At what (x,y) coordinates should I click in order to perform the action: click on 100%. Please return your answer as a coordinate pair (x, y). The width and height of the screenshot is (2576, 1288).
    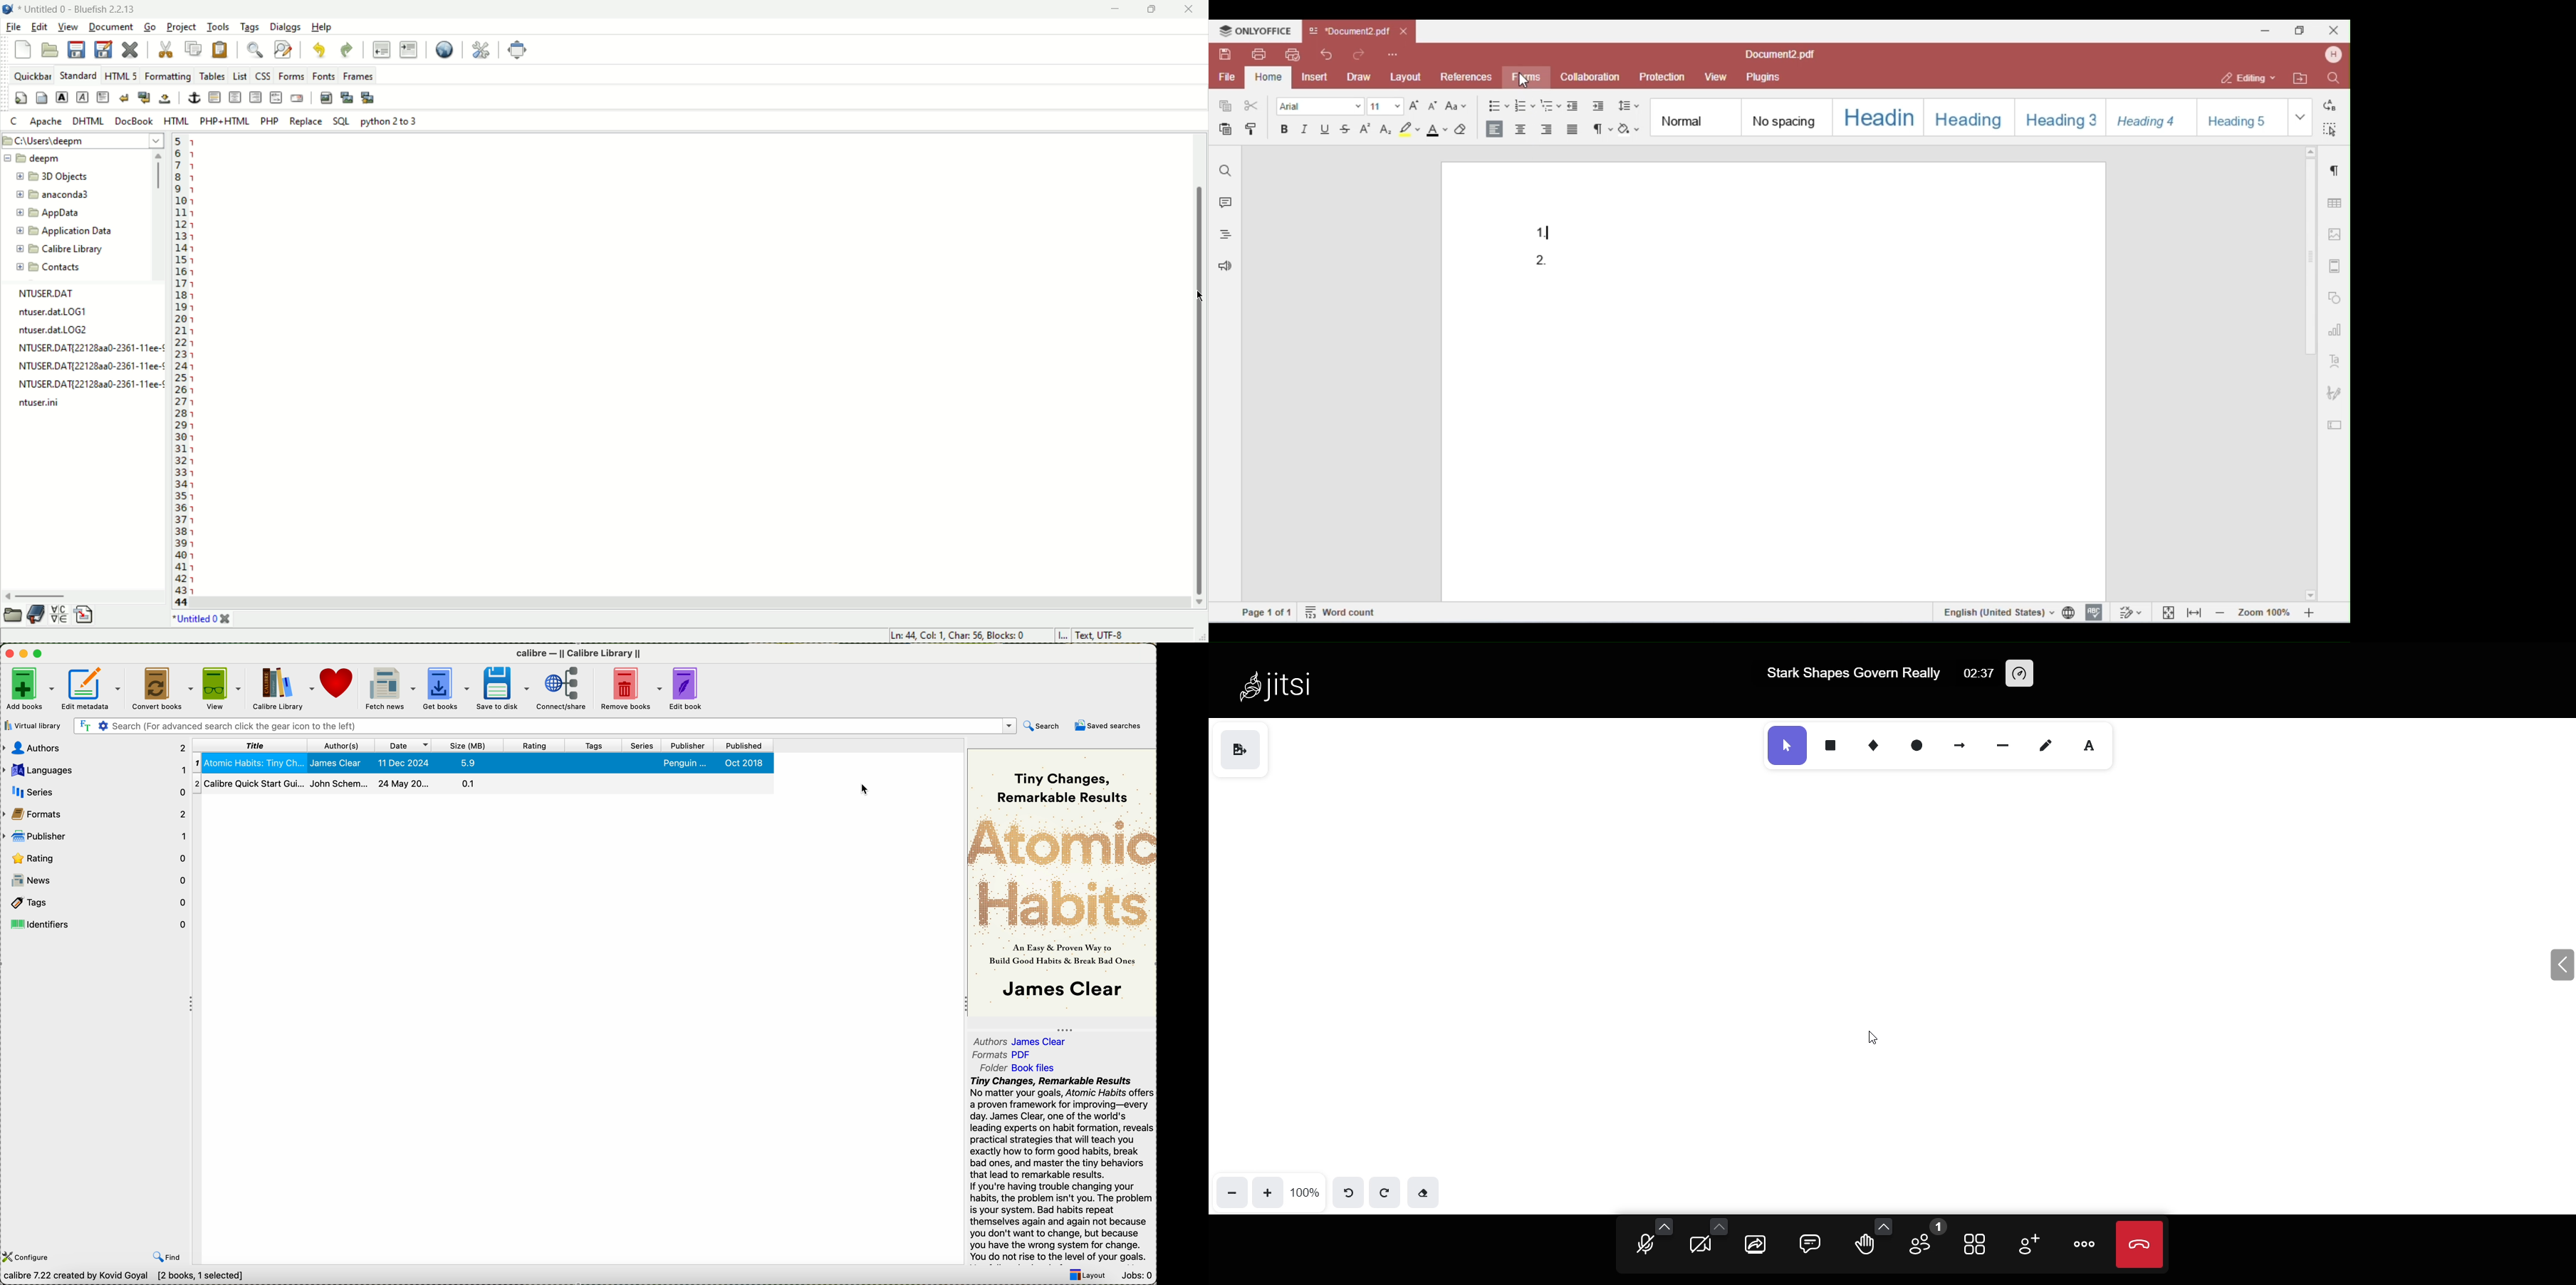
    Looking at the image, I should click on (1308, 1190).